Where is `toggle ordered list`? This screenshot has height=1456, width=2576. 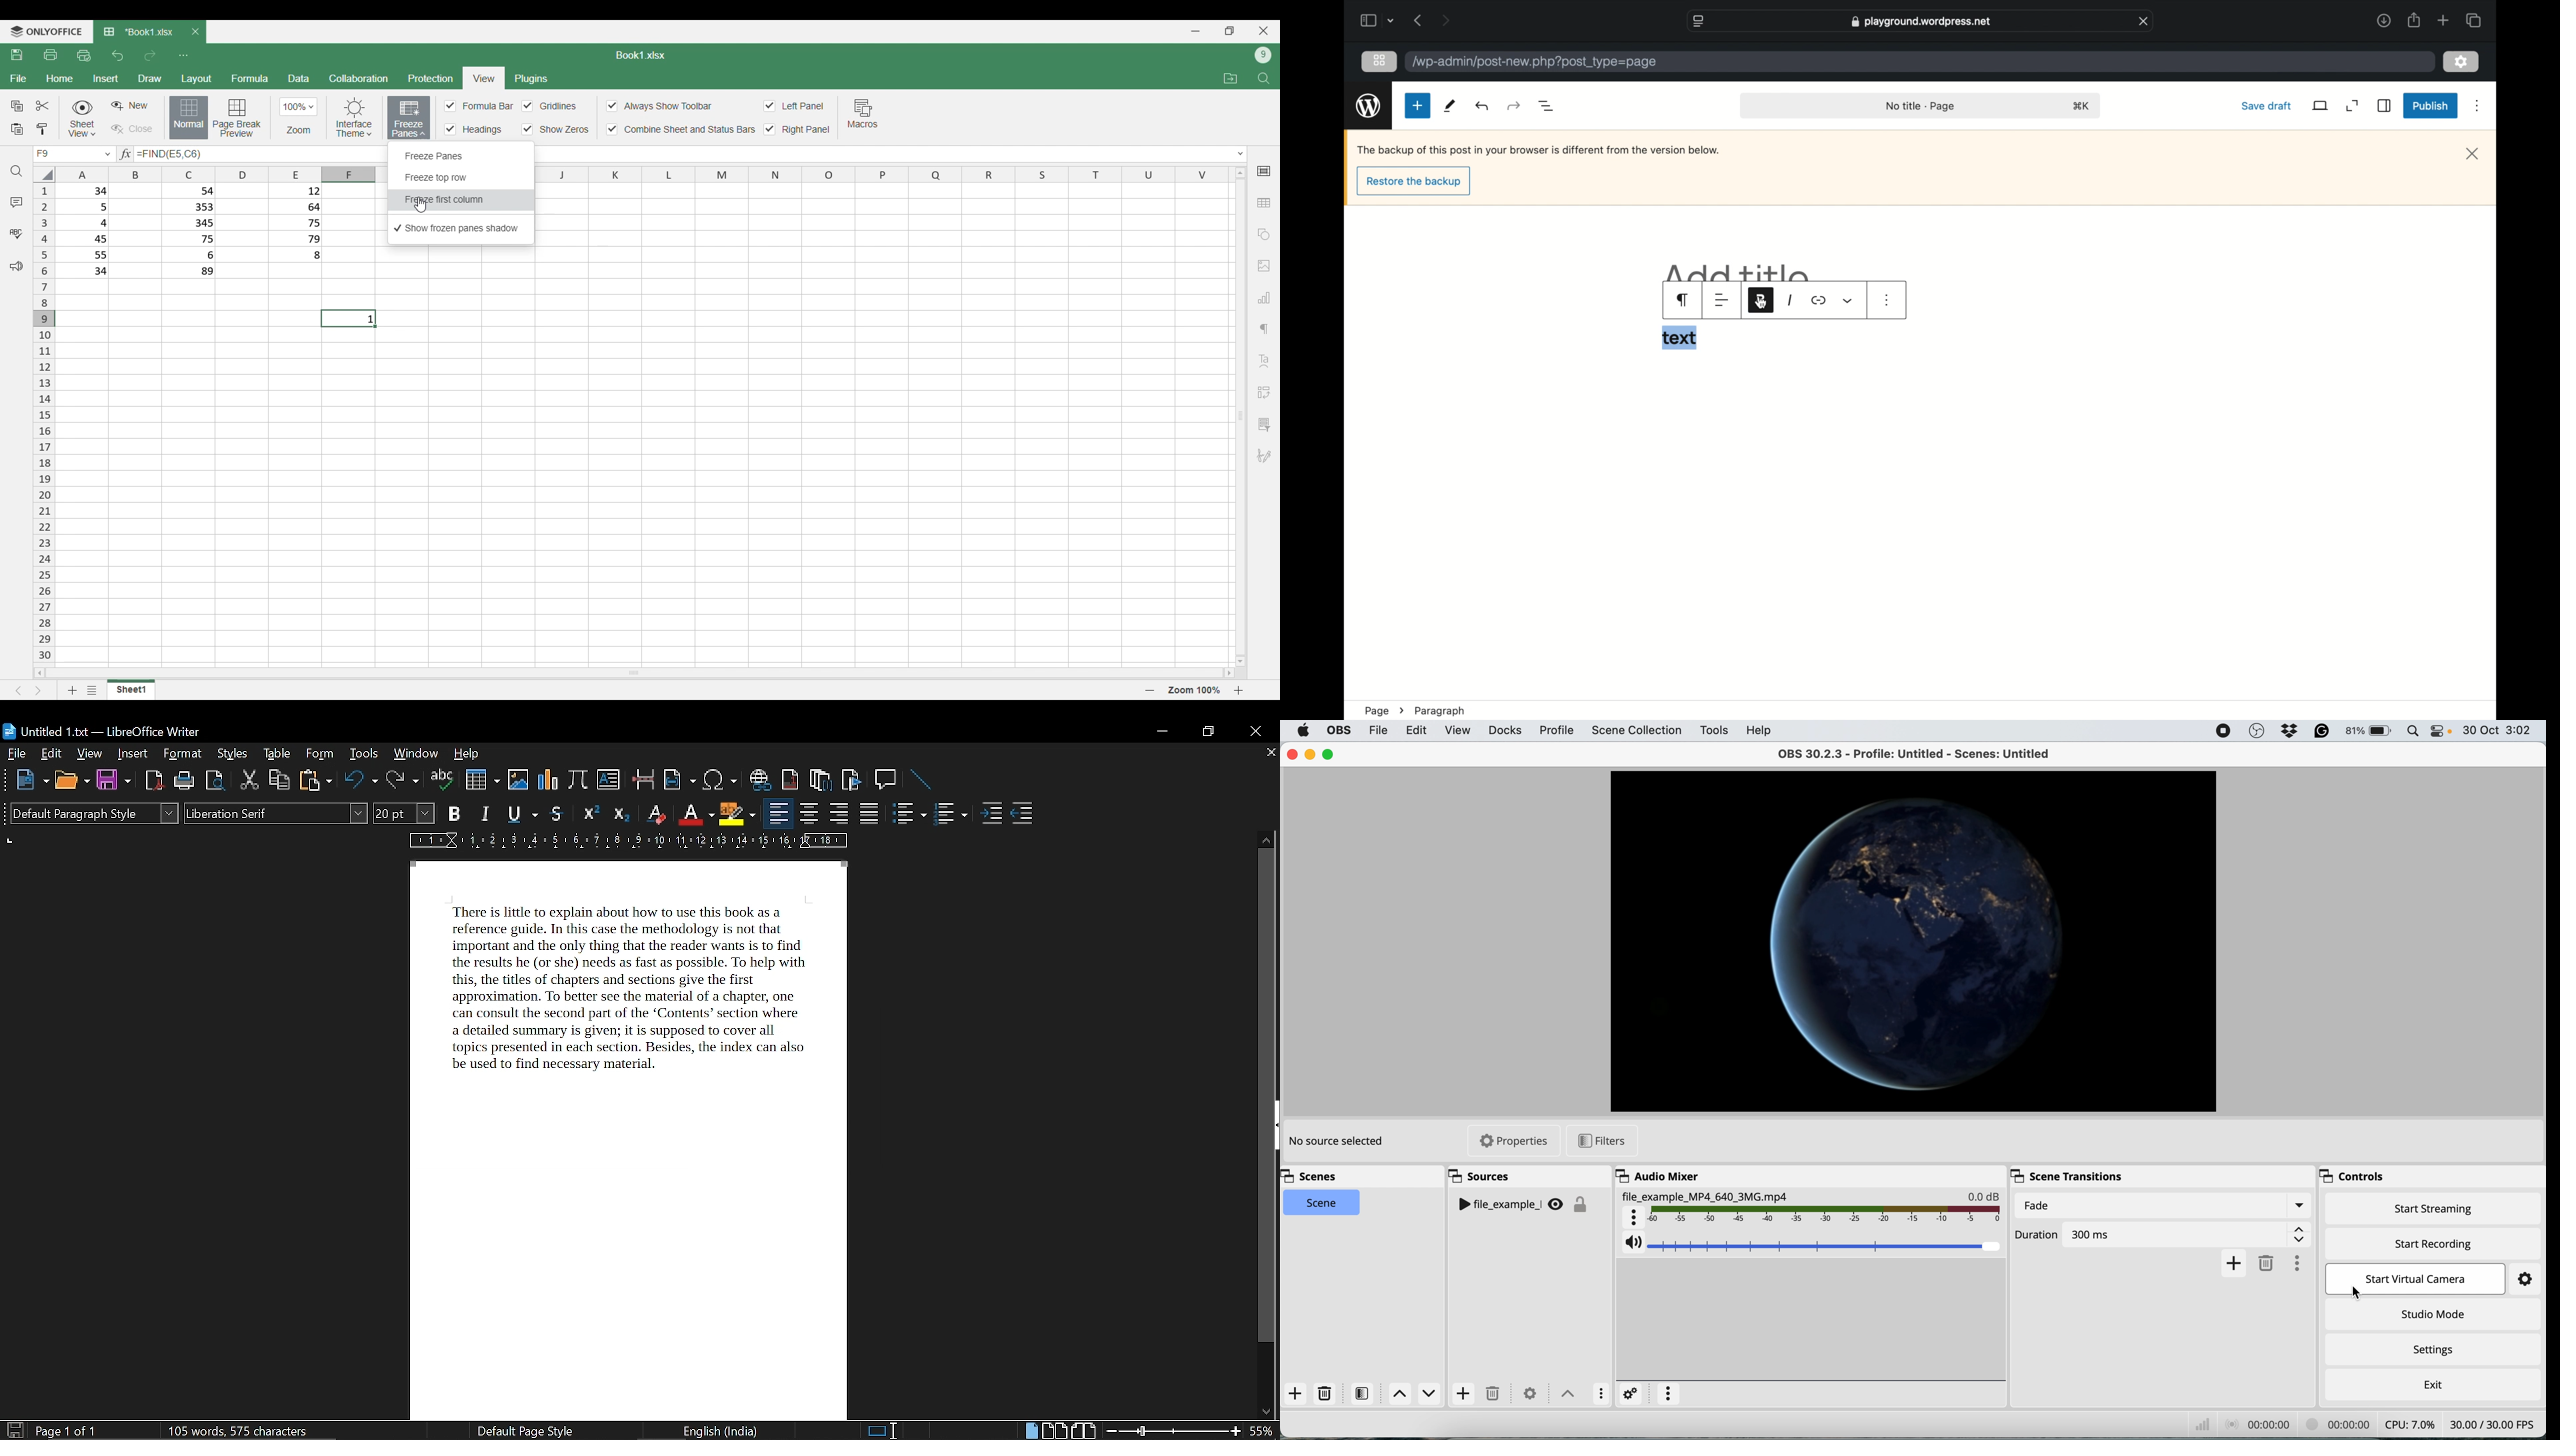
toggle ordered list is located at coordinates (910, 812).